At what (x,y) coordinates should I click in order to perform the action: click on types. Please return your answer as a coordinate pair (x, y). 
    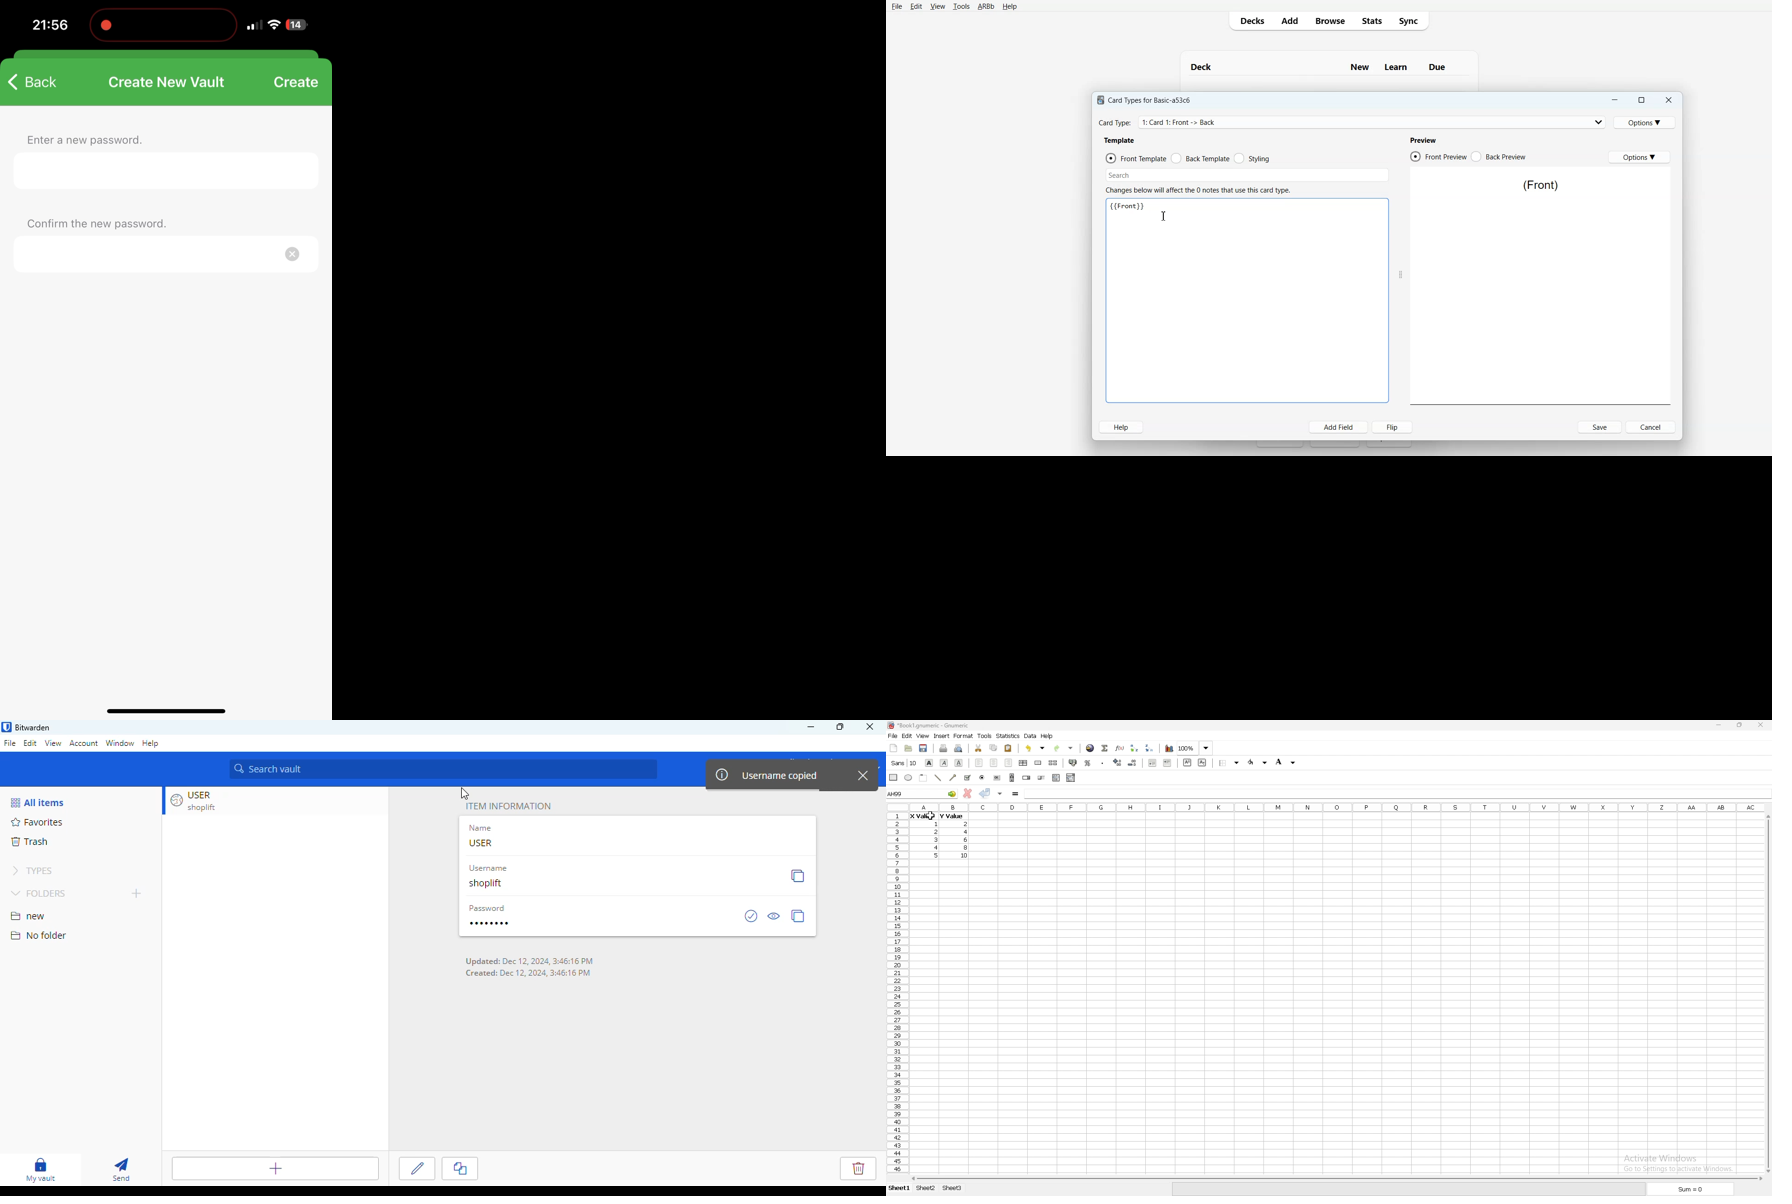
    Looking at the image, I should click on (33, 871).